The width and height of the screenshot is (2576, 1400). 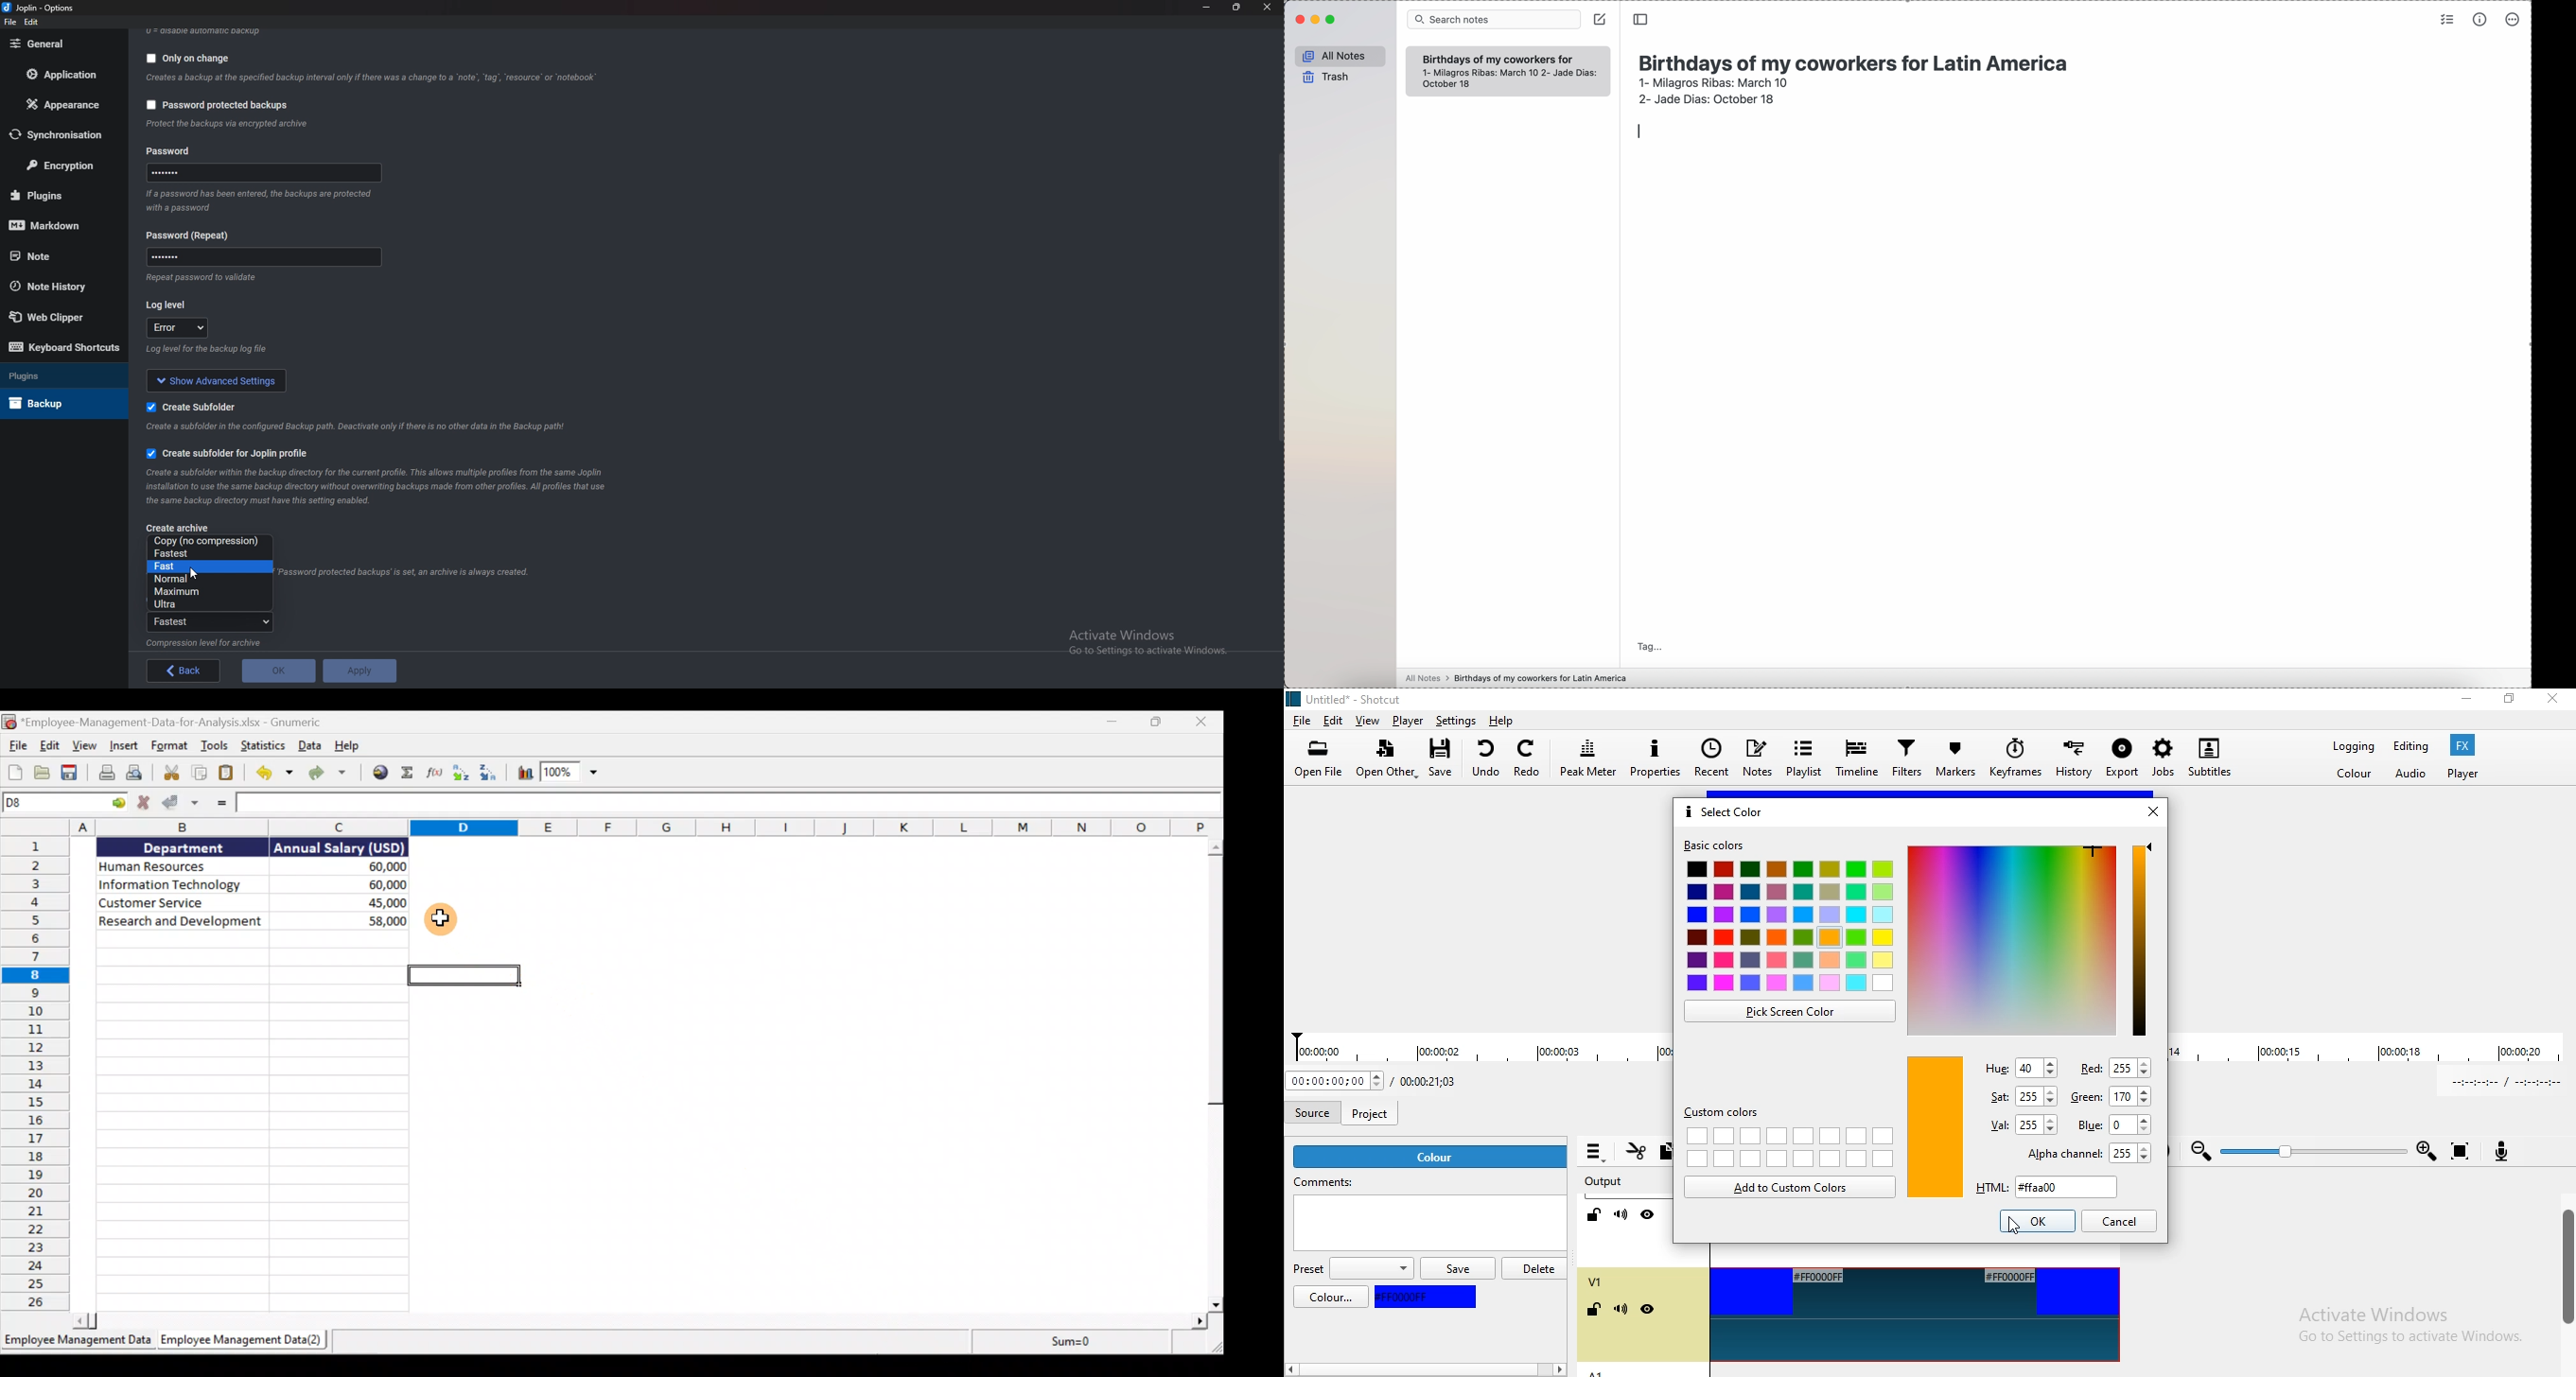 What do you see at coordinates (1497, 58) in the screenshot?
I see `Birthdays of my coworkers for Latin America` at bounding box center [1497, 58].